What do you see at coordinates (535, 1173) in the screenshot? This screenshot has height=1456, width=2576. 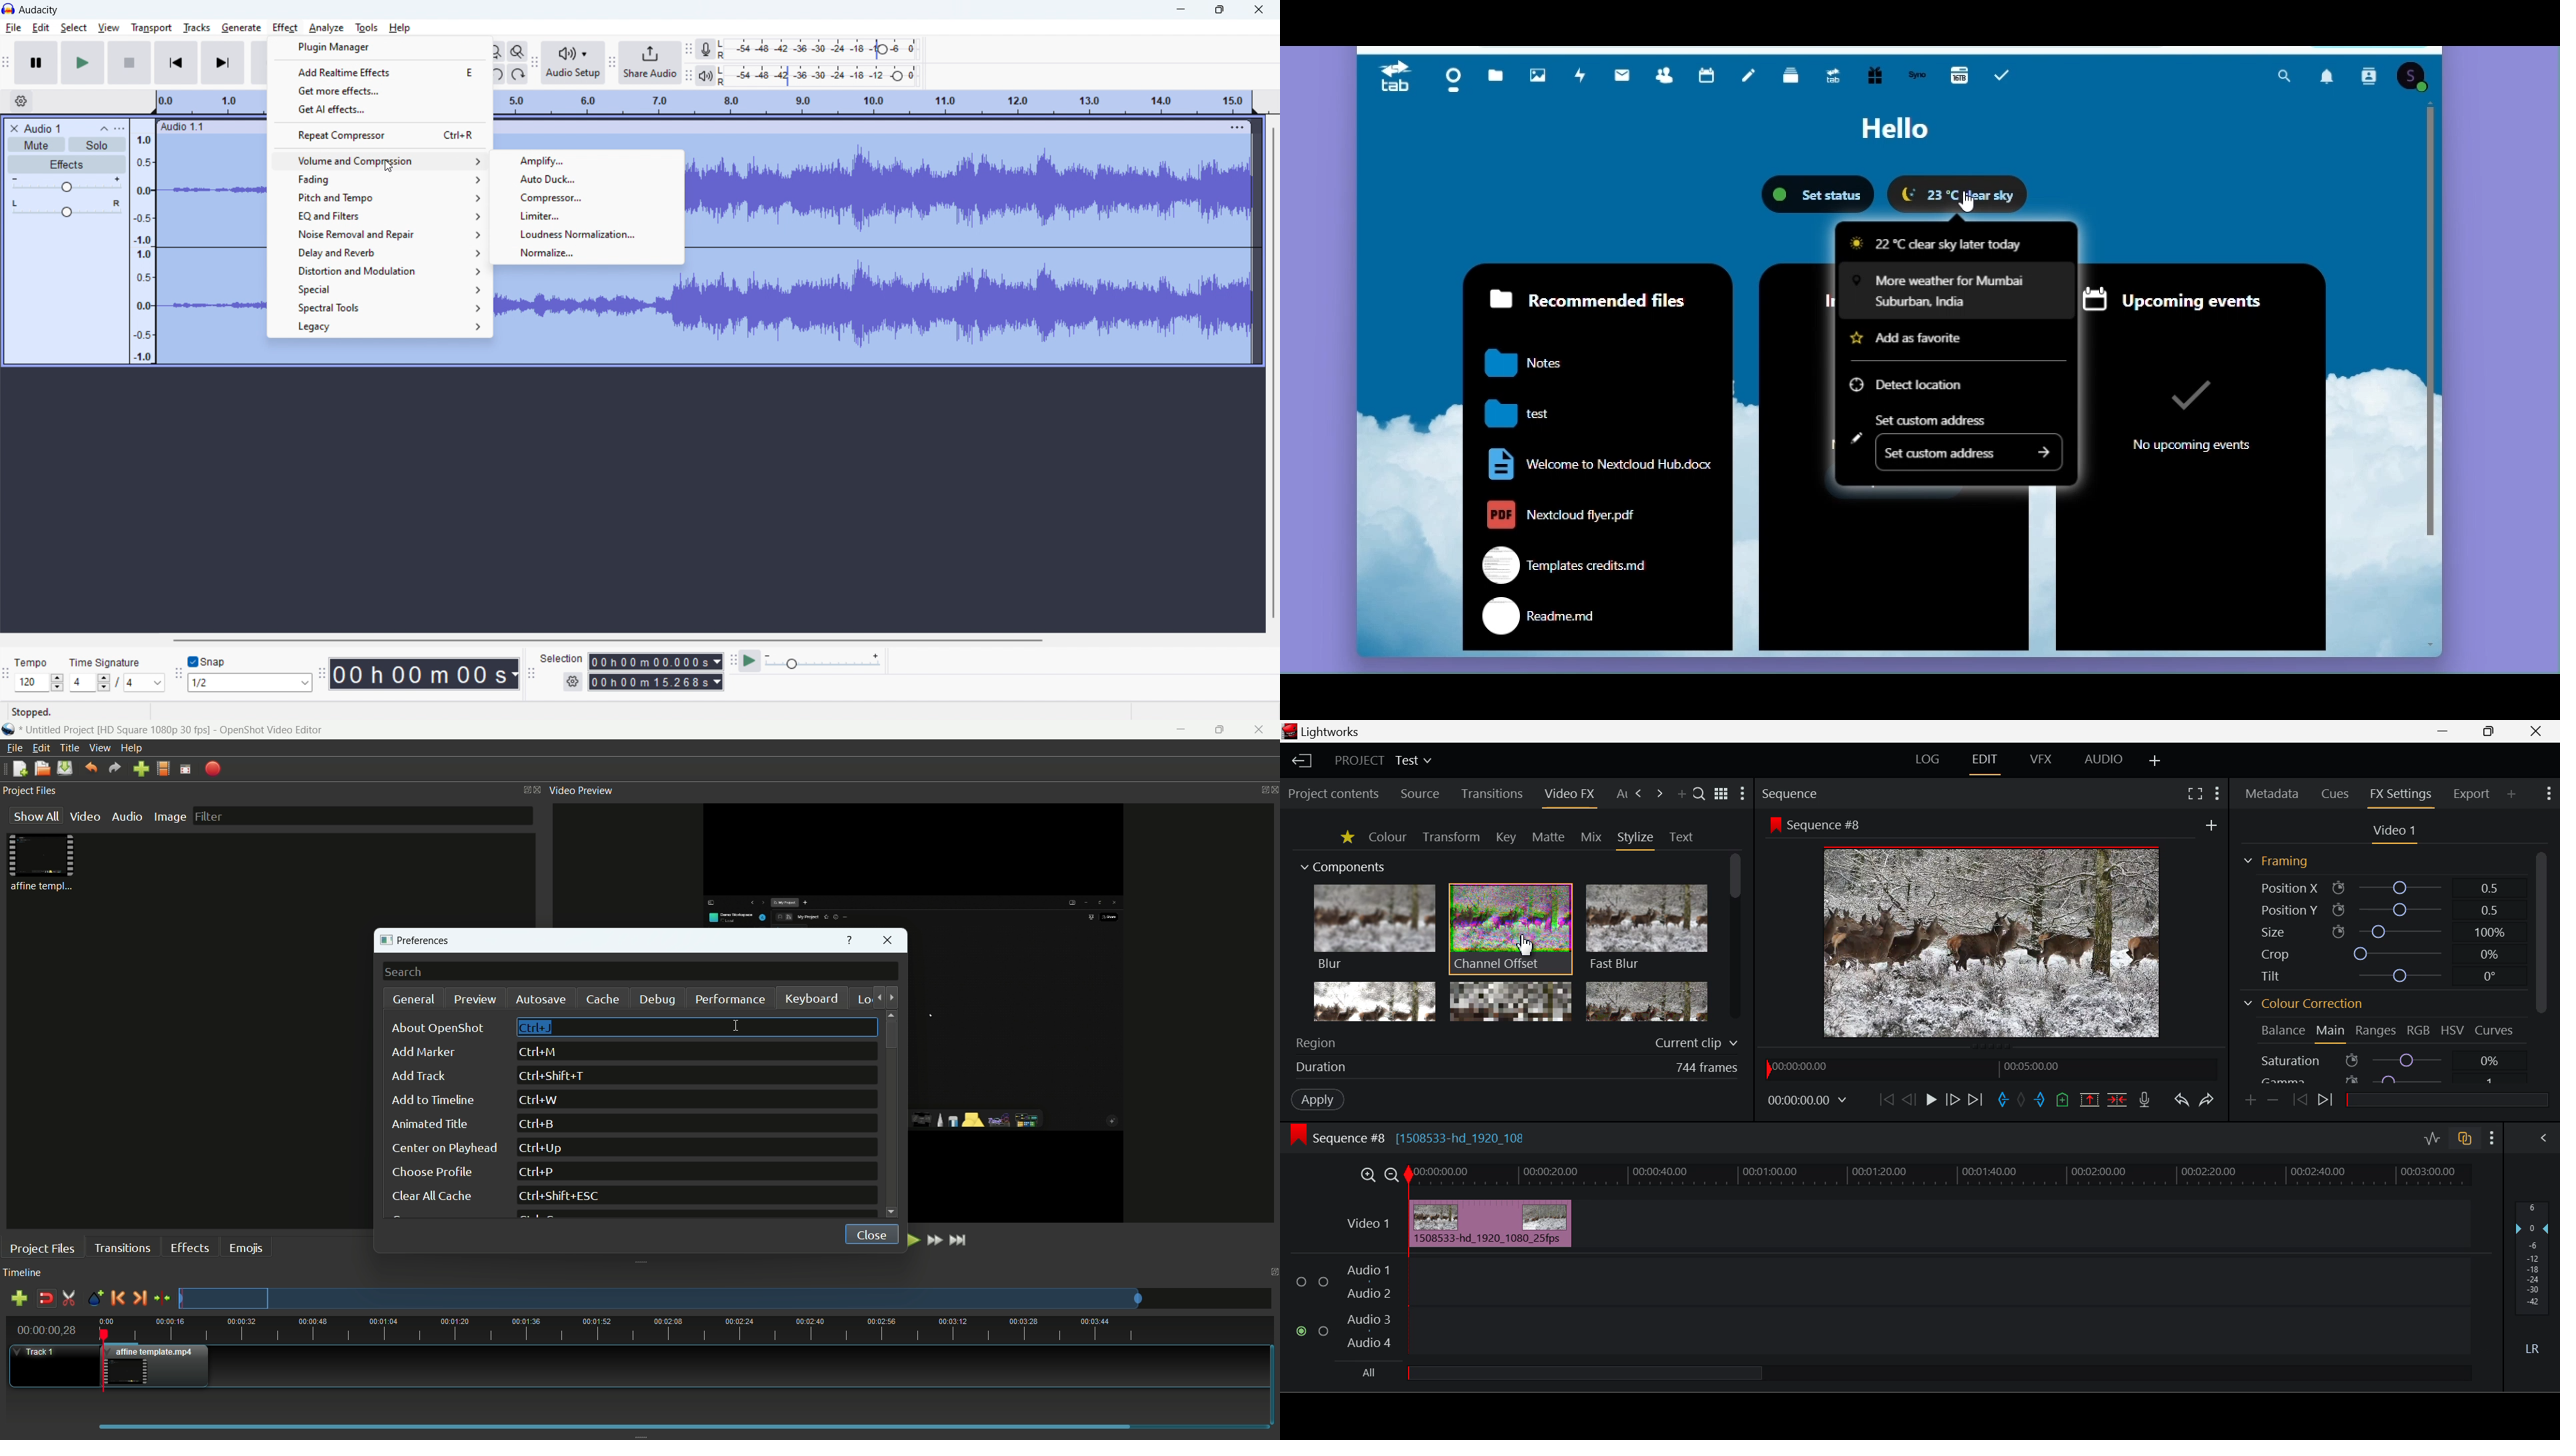 I see `keyboard shortcut` at bounding box center [535, 1173].